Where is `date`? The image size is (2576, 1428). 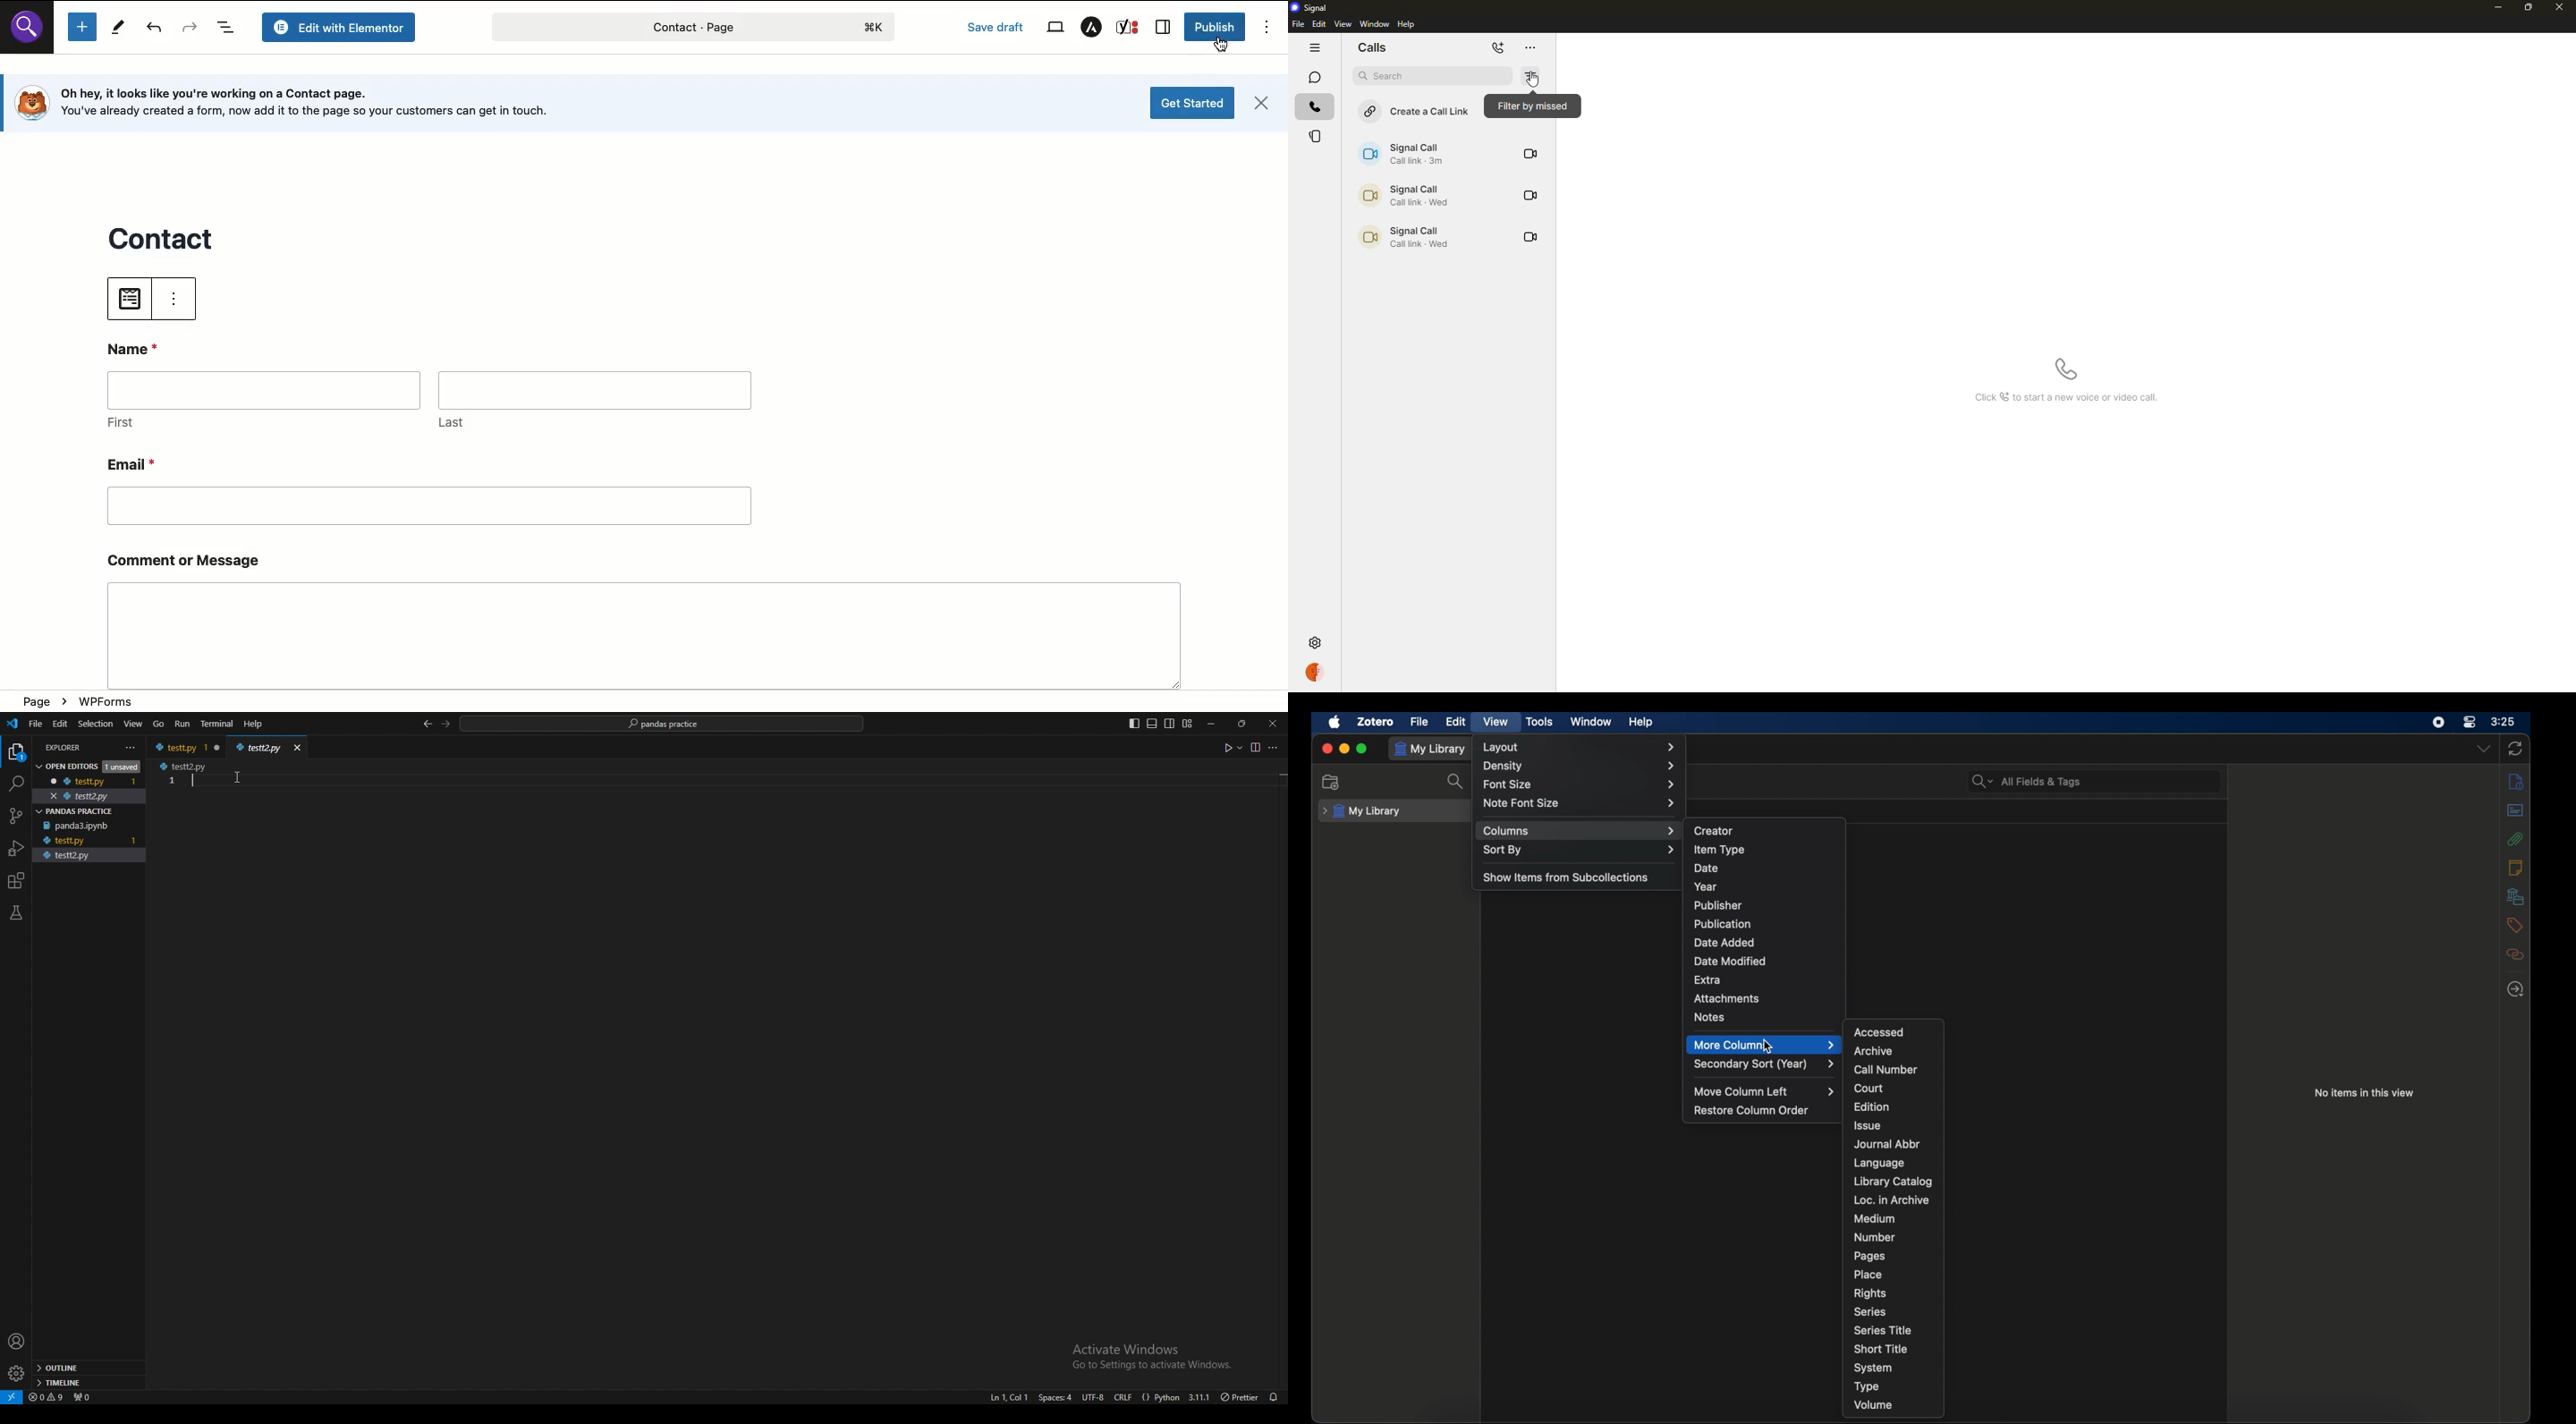 date is located at coordinates (1706, 868).